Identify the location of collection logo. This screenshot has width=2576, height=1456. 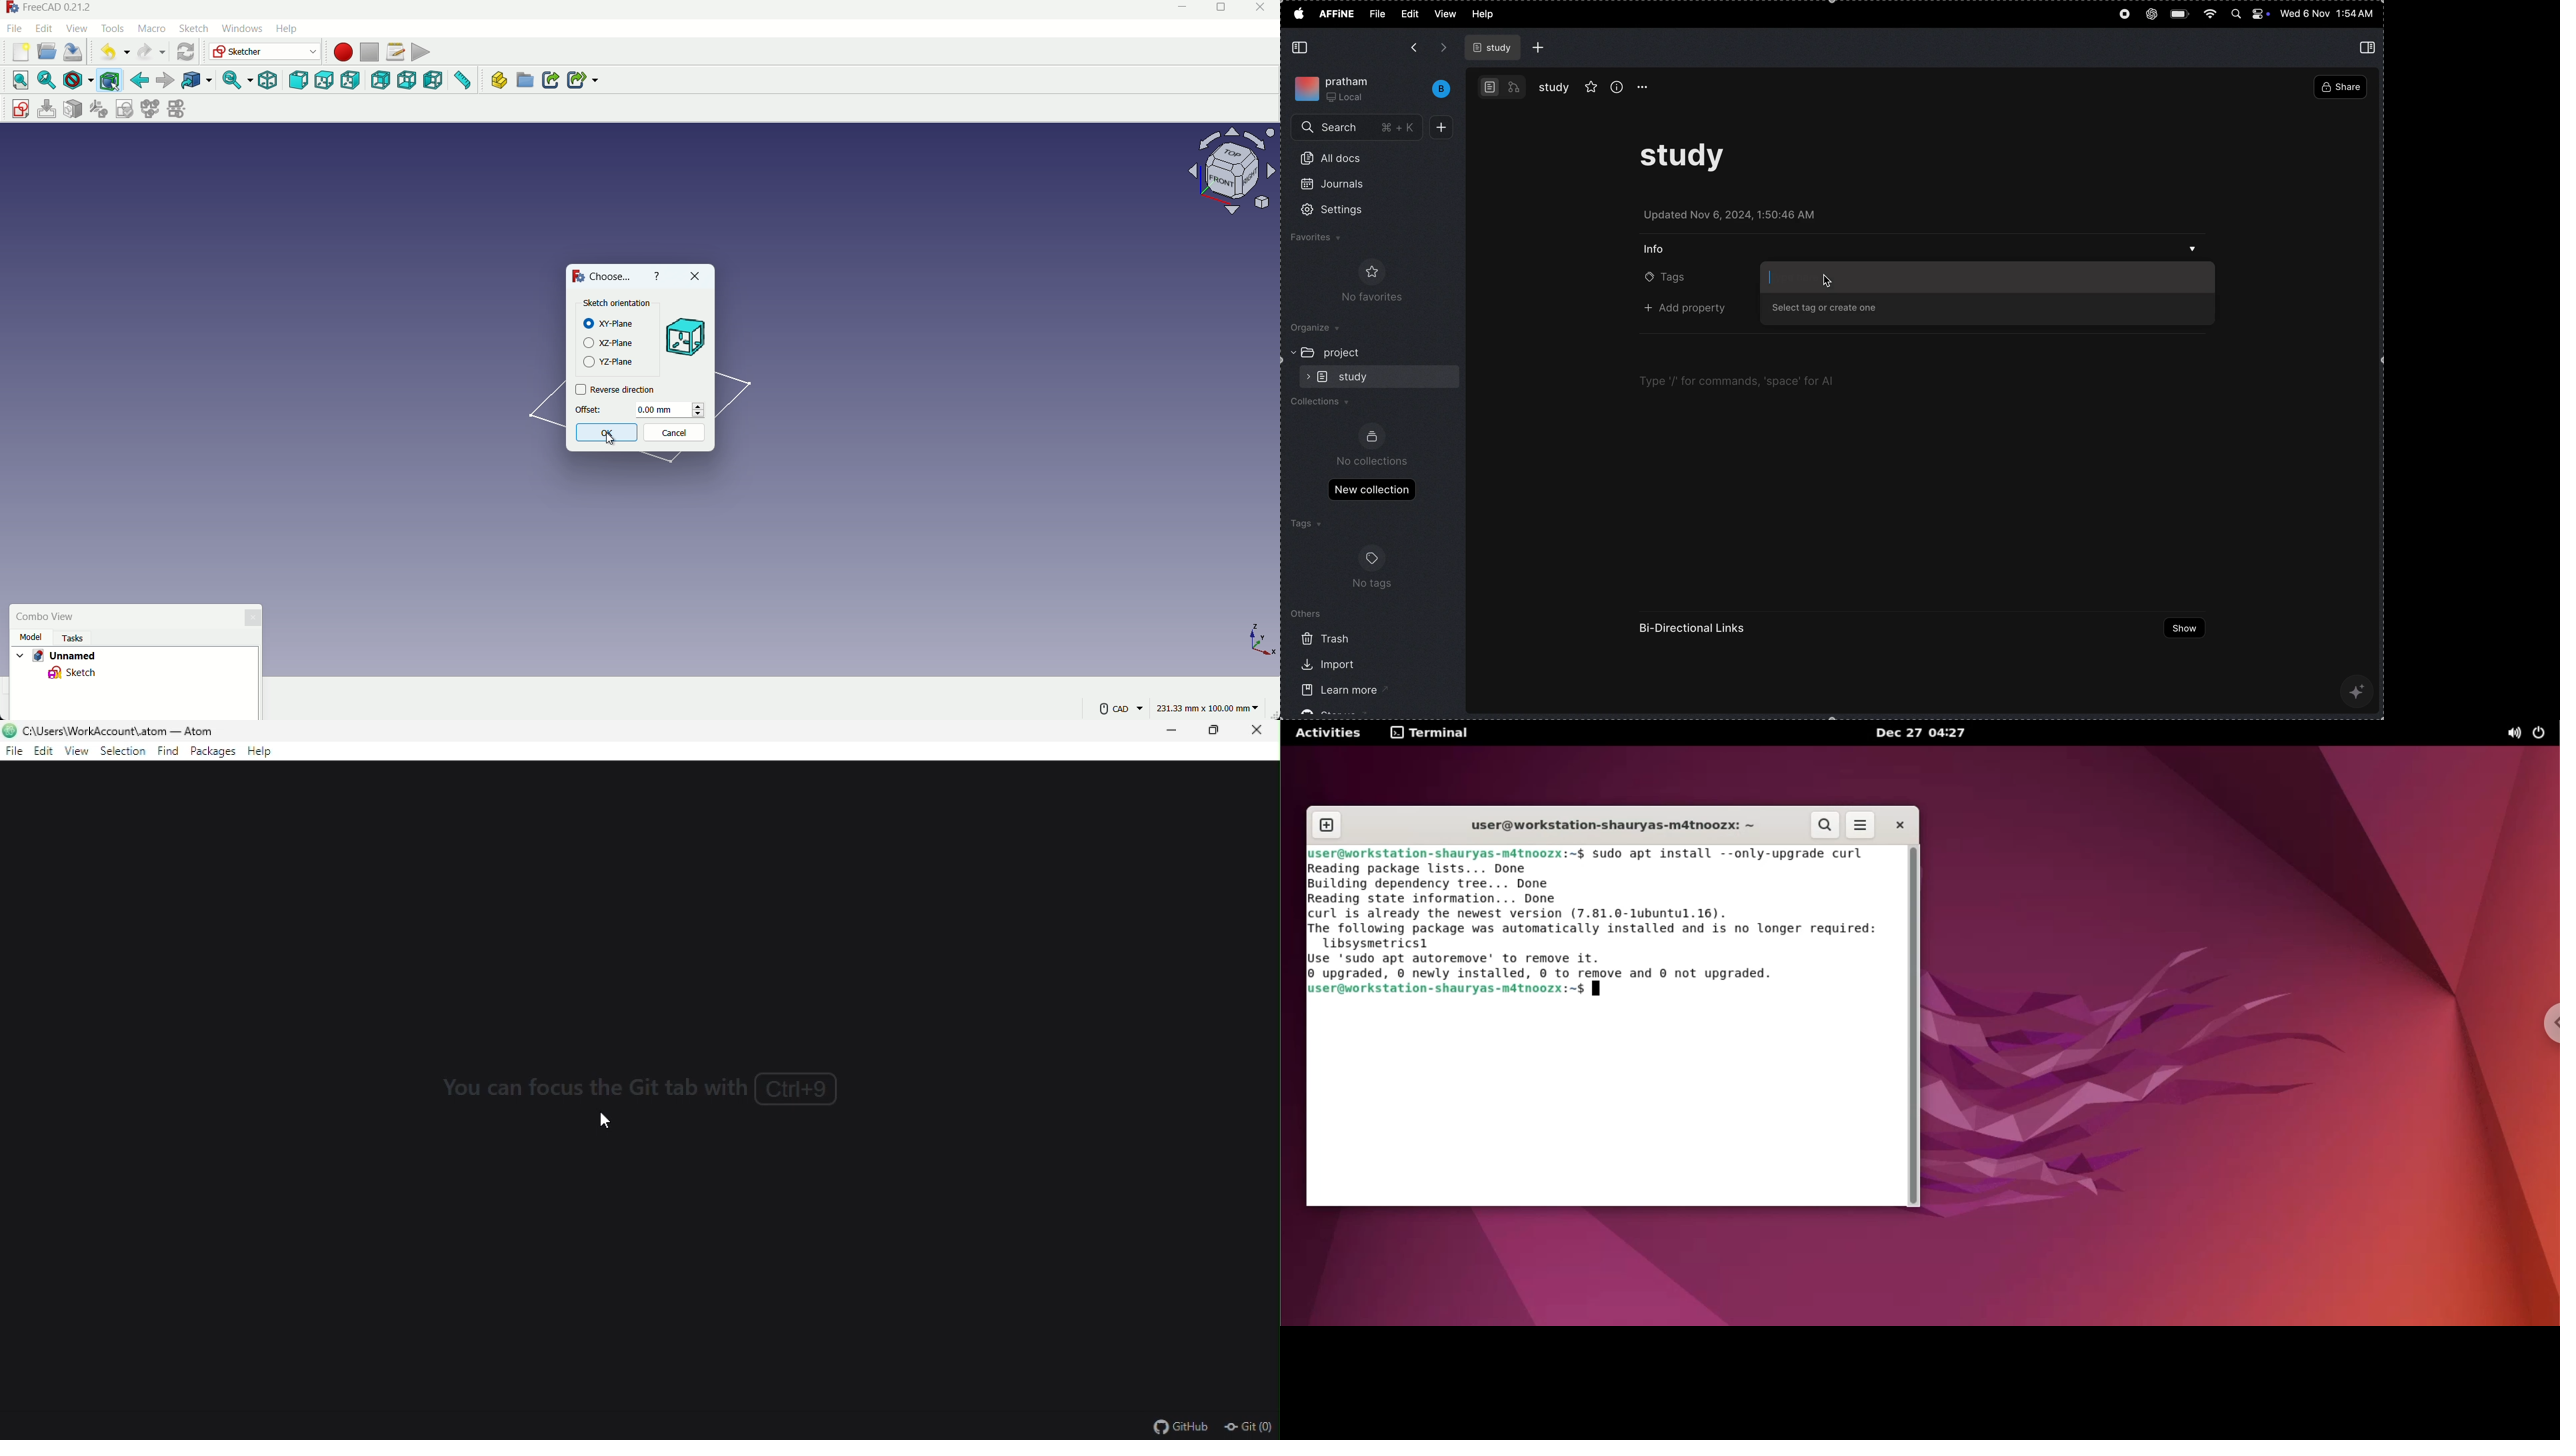
(1372, 436).